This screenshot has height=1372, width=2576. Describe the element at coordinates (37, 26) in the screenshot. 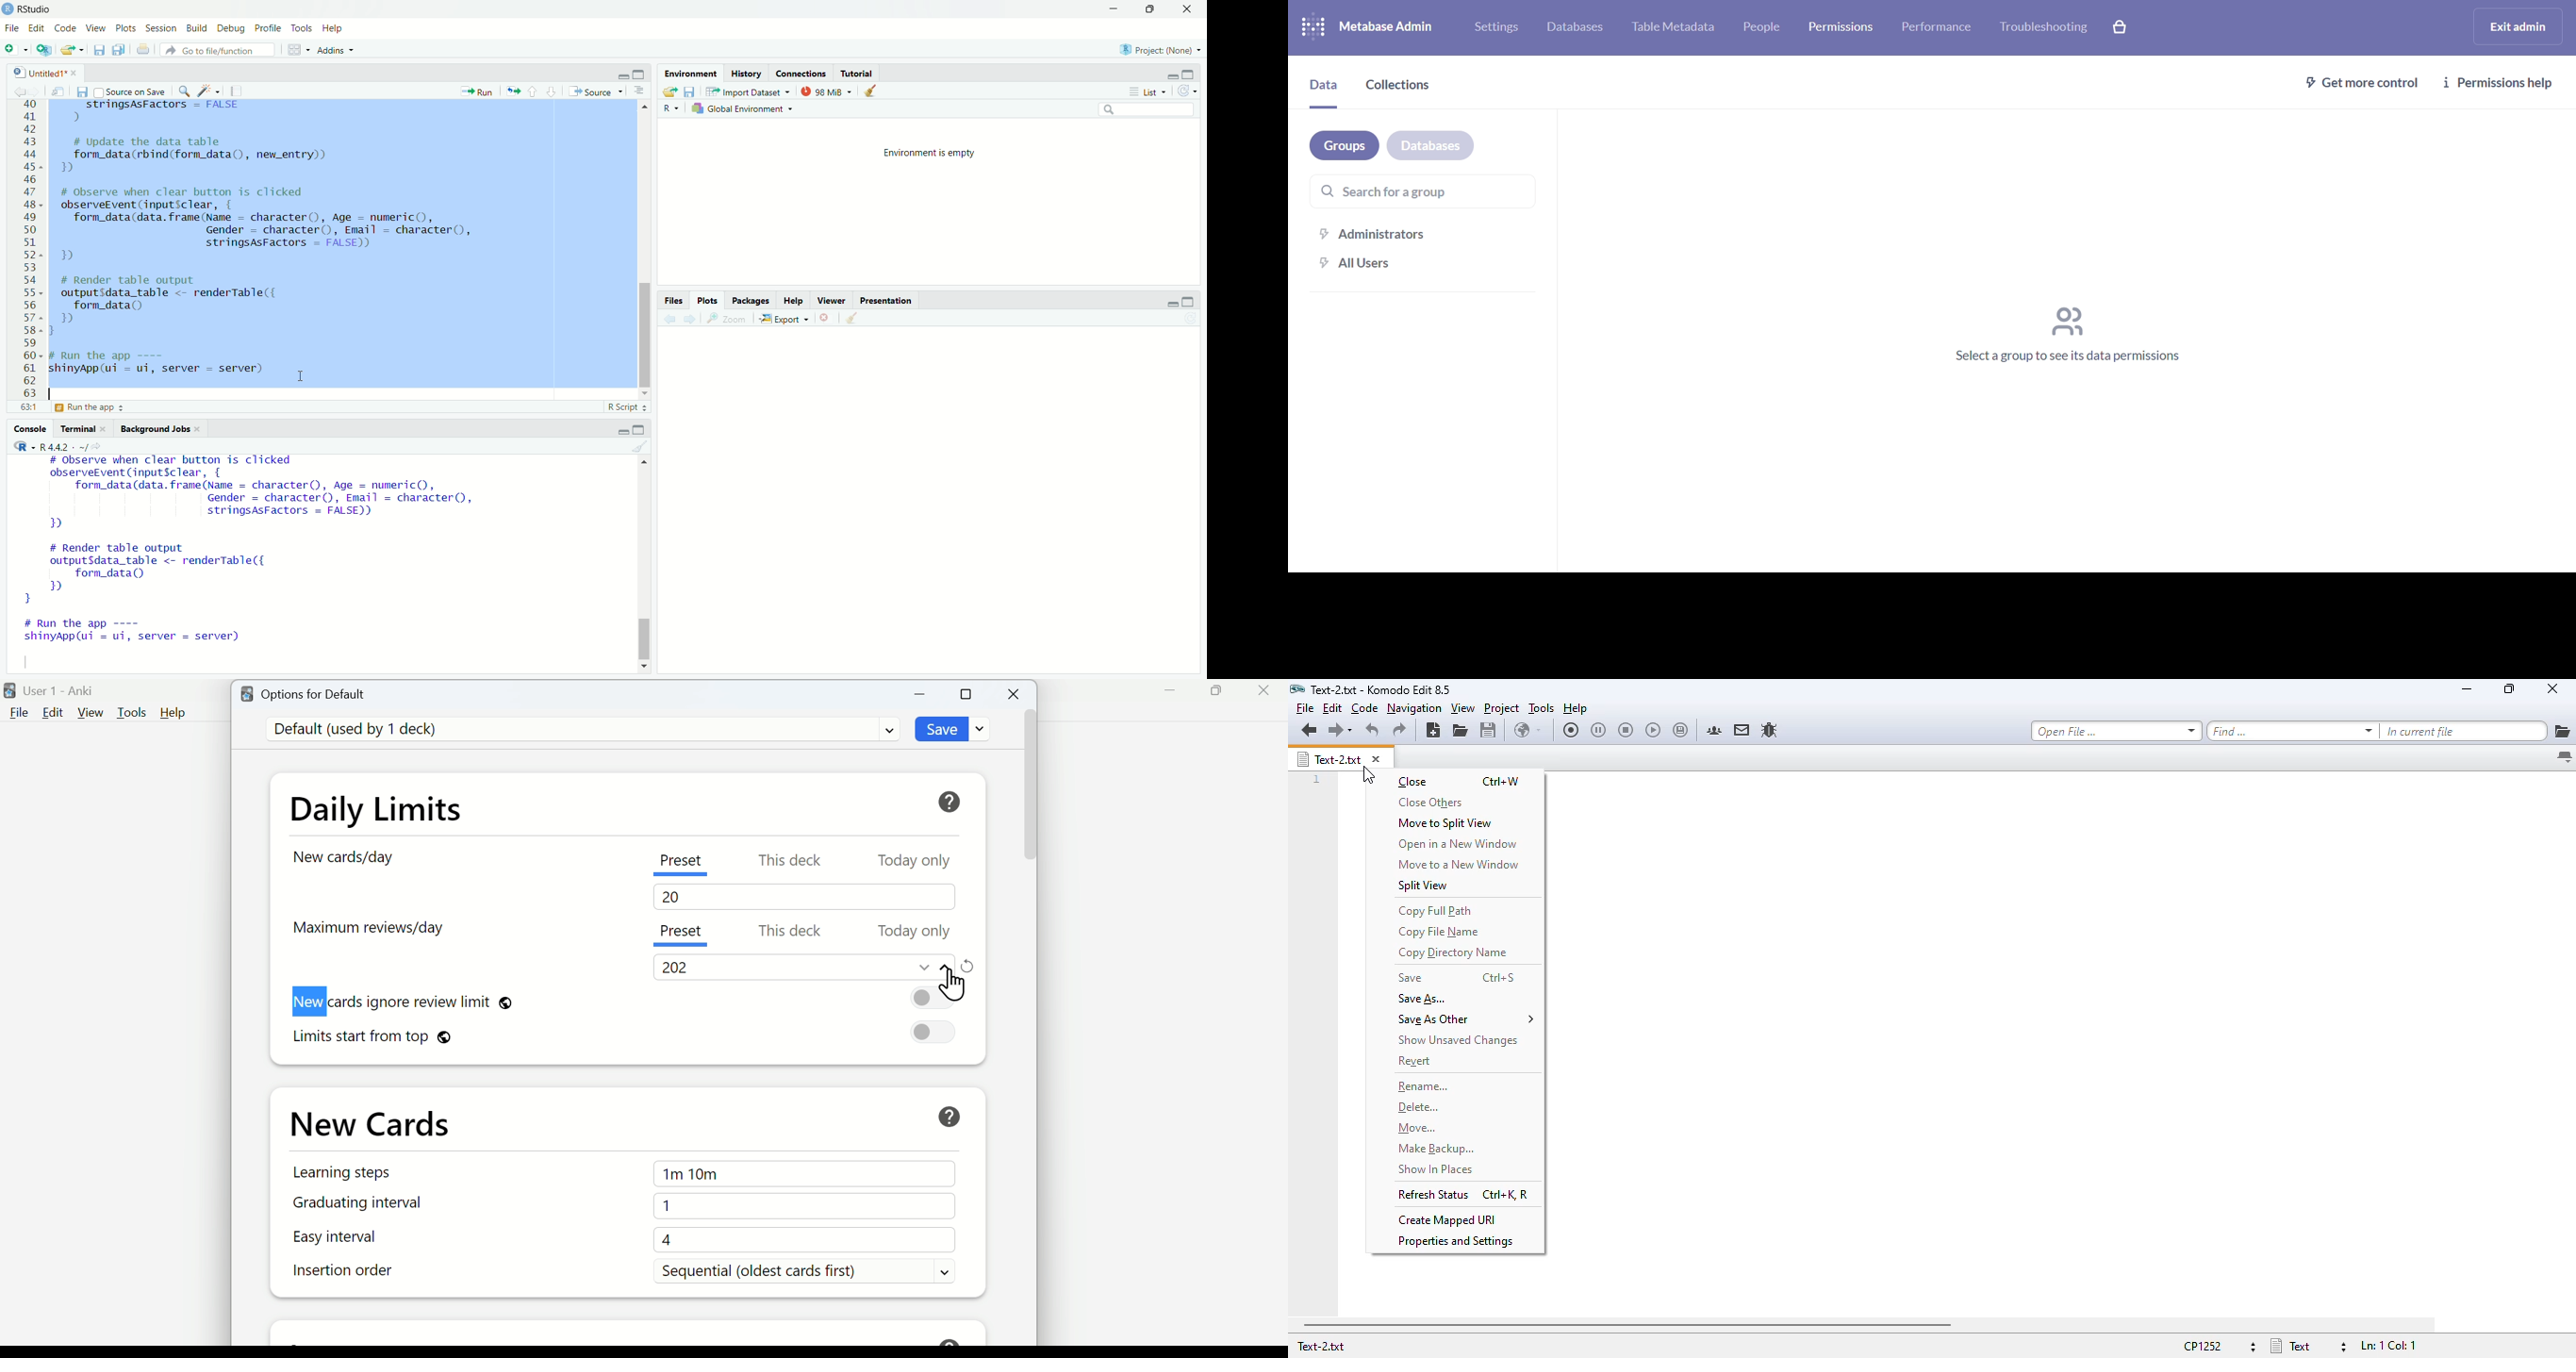

I see `Edit` at that location.